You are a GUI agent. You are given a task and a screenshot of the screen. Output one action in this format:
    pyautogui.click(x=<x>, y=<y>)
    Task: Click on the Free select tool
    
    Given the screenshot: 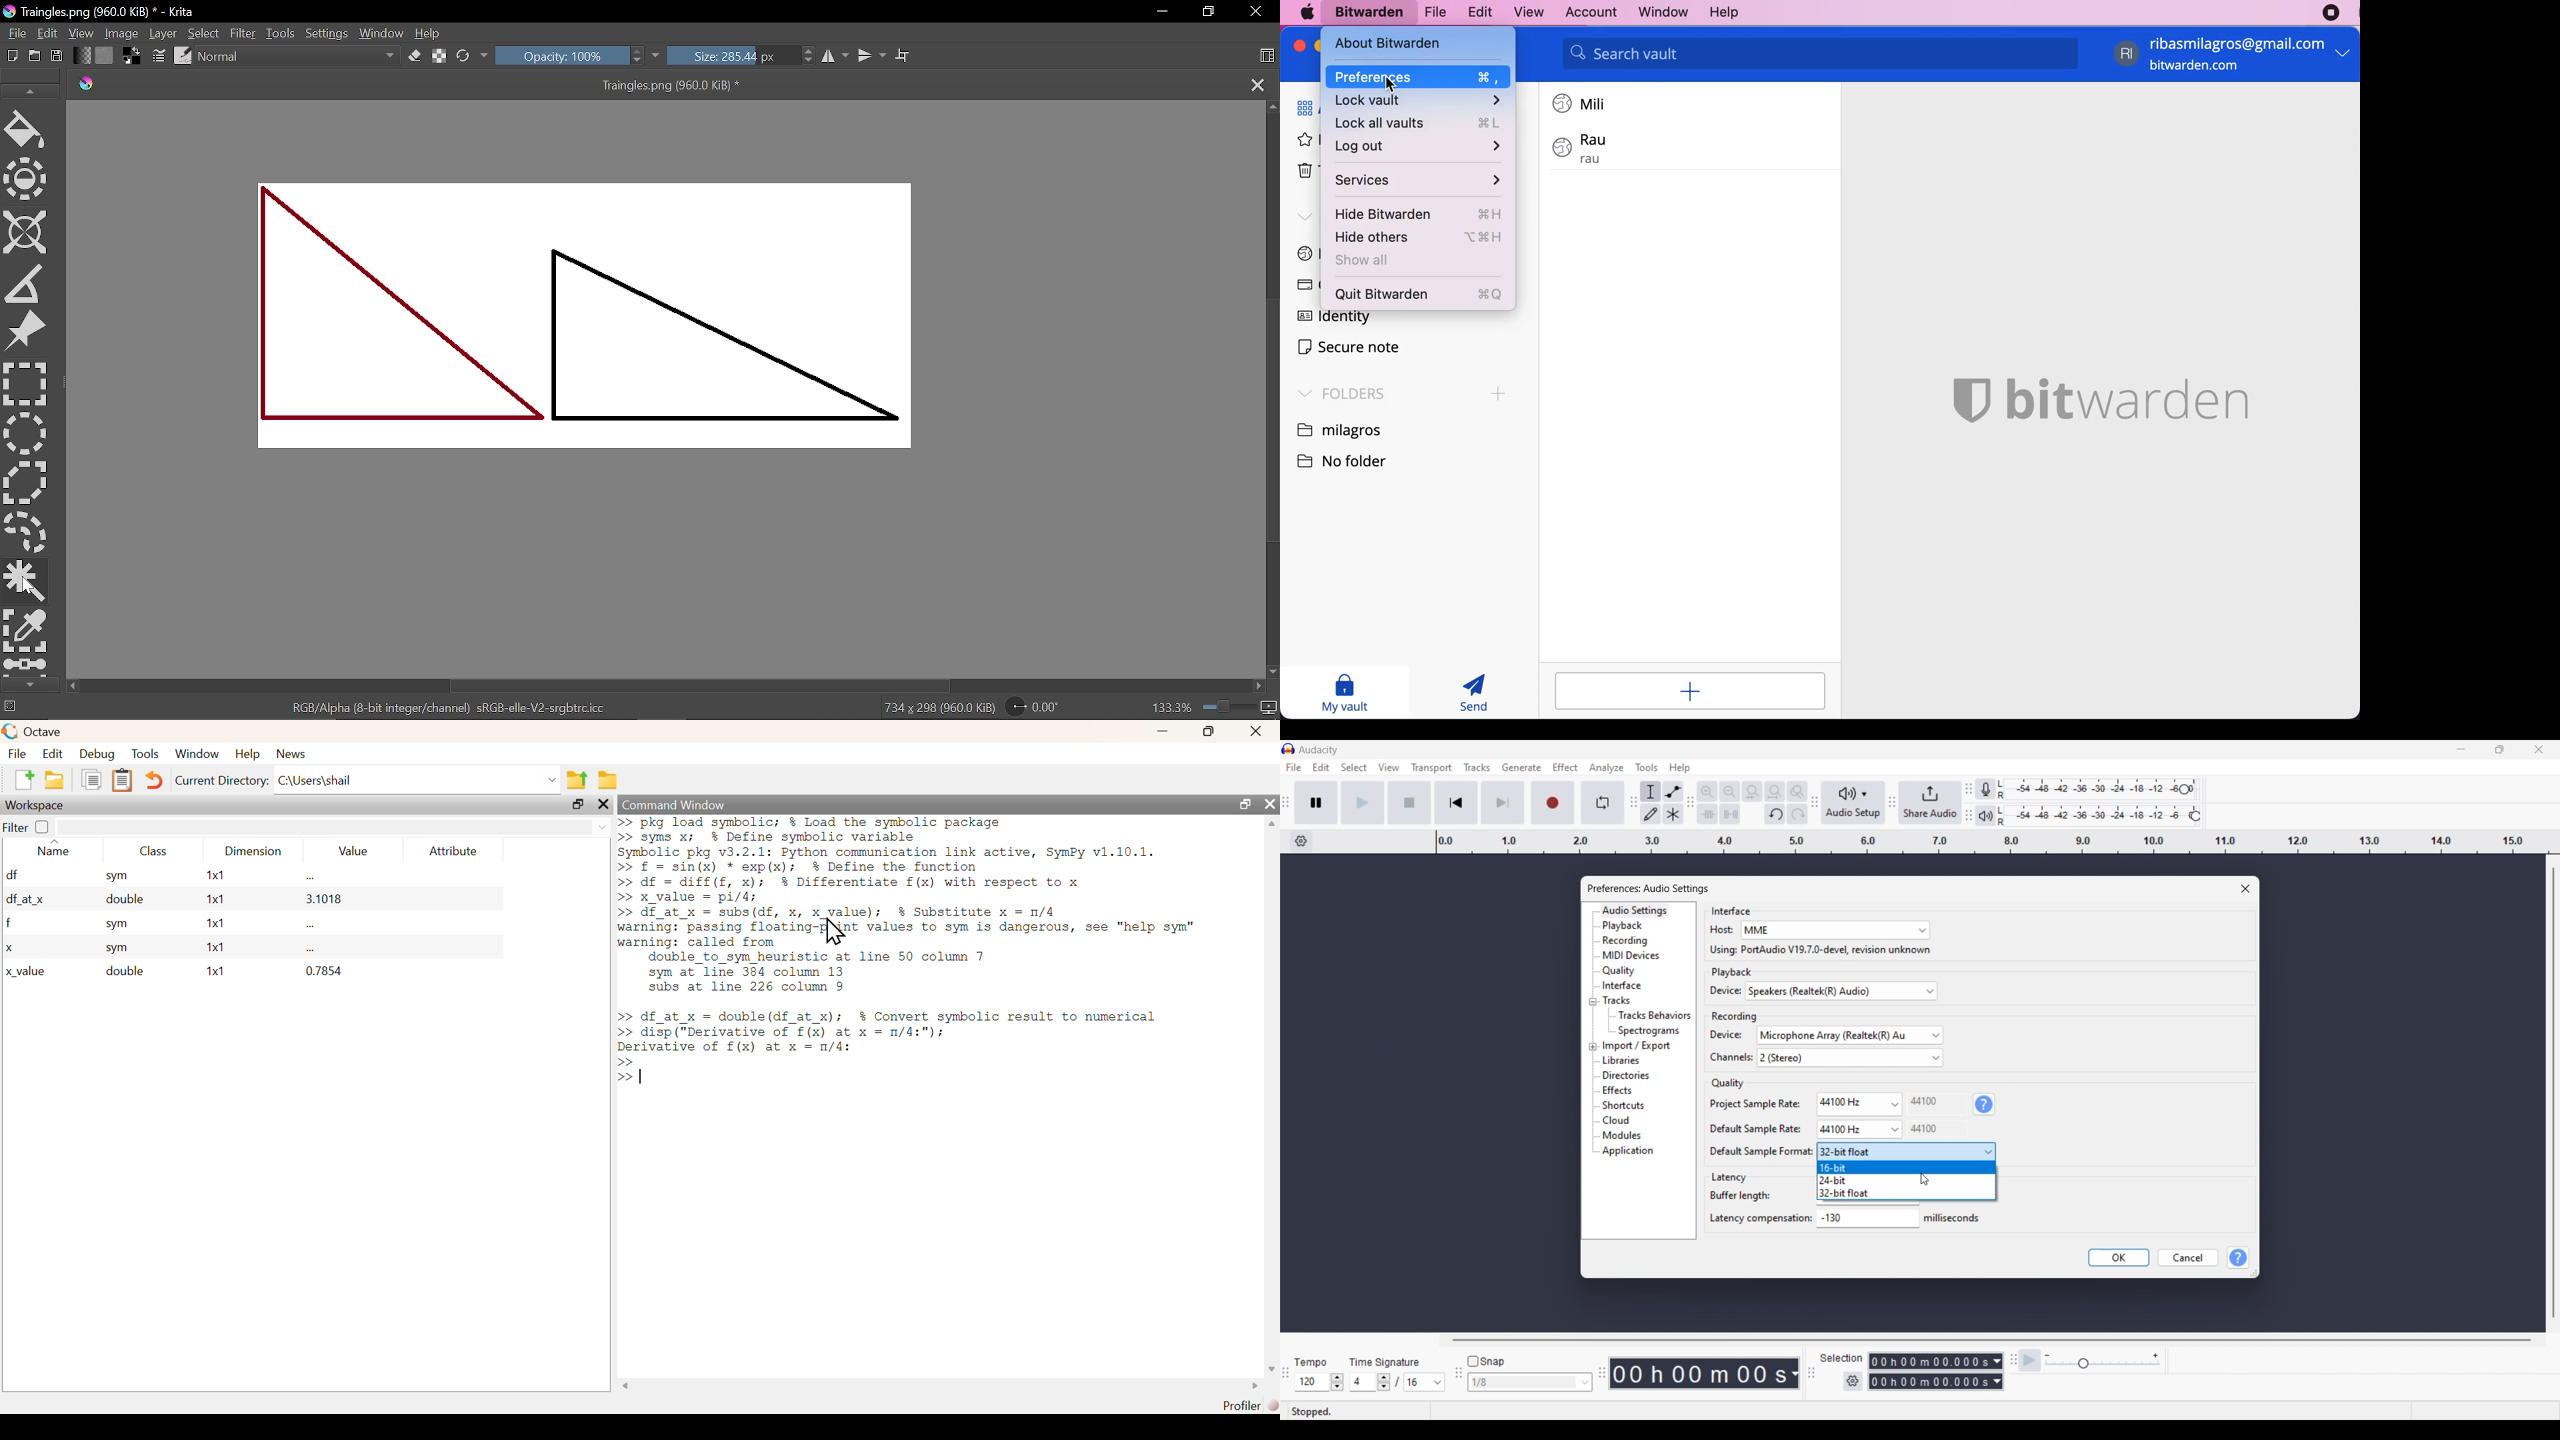 What is the action you would take?
    pyautogui.click(x=27, y=529)
    